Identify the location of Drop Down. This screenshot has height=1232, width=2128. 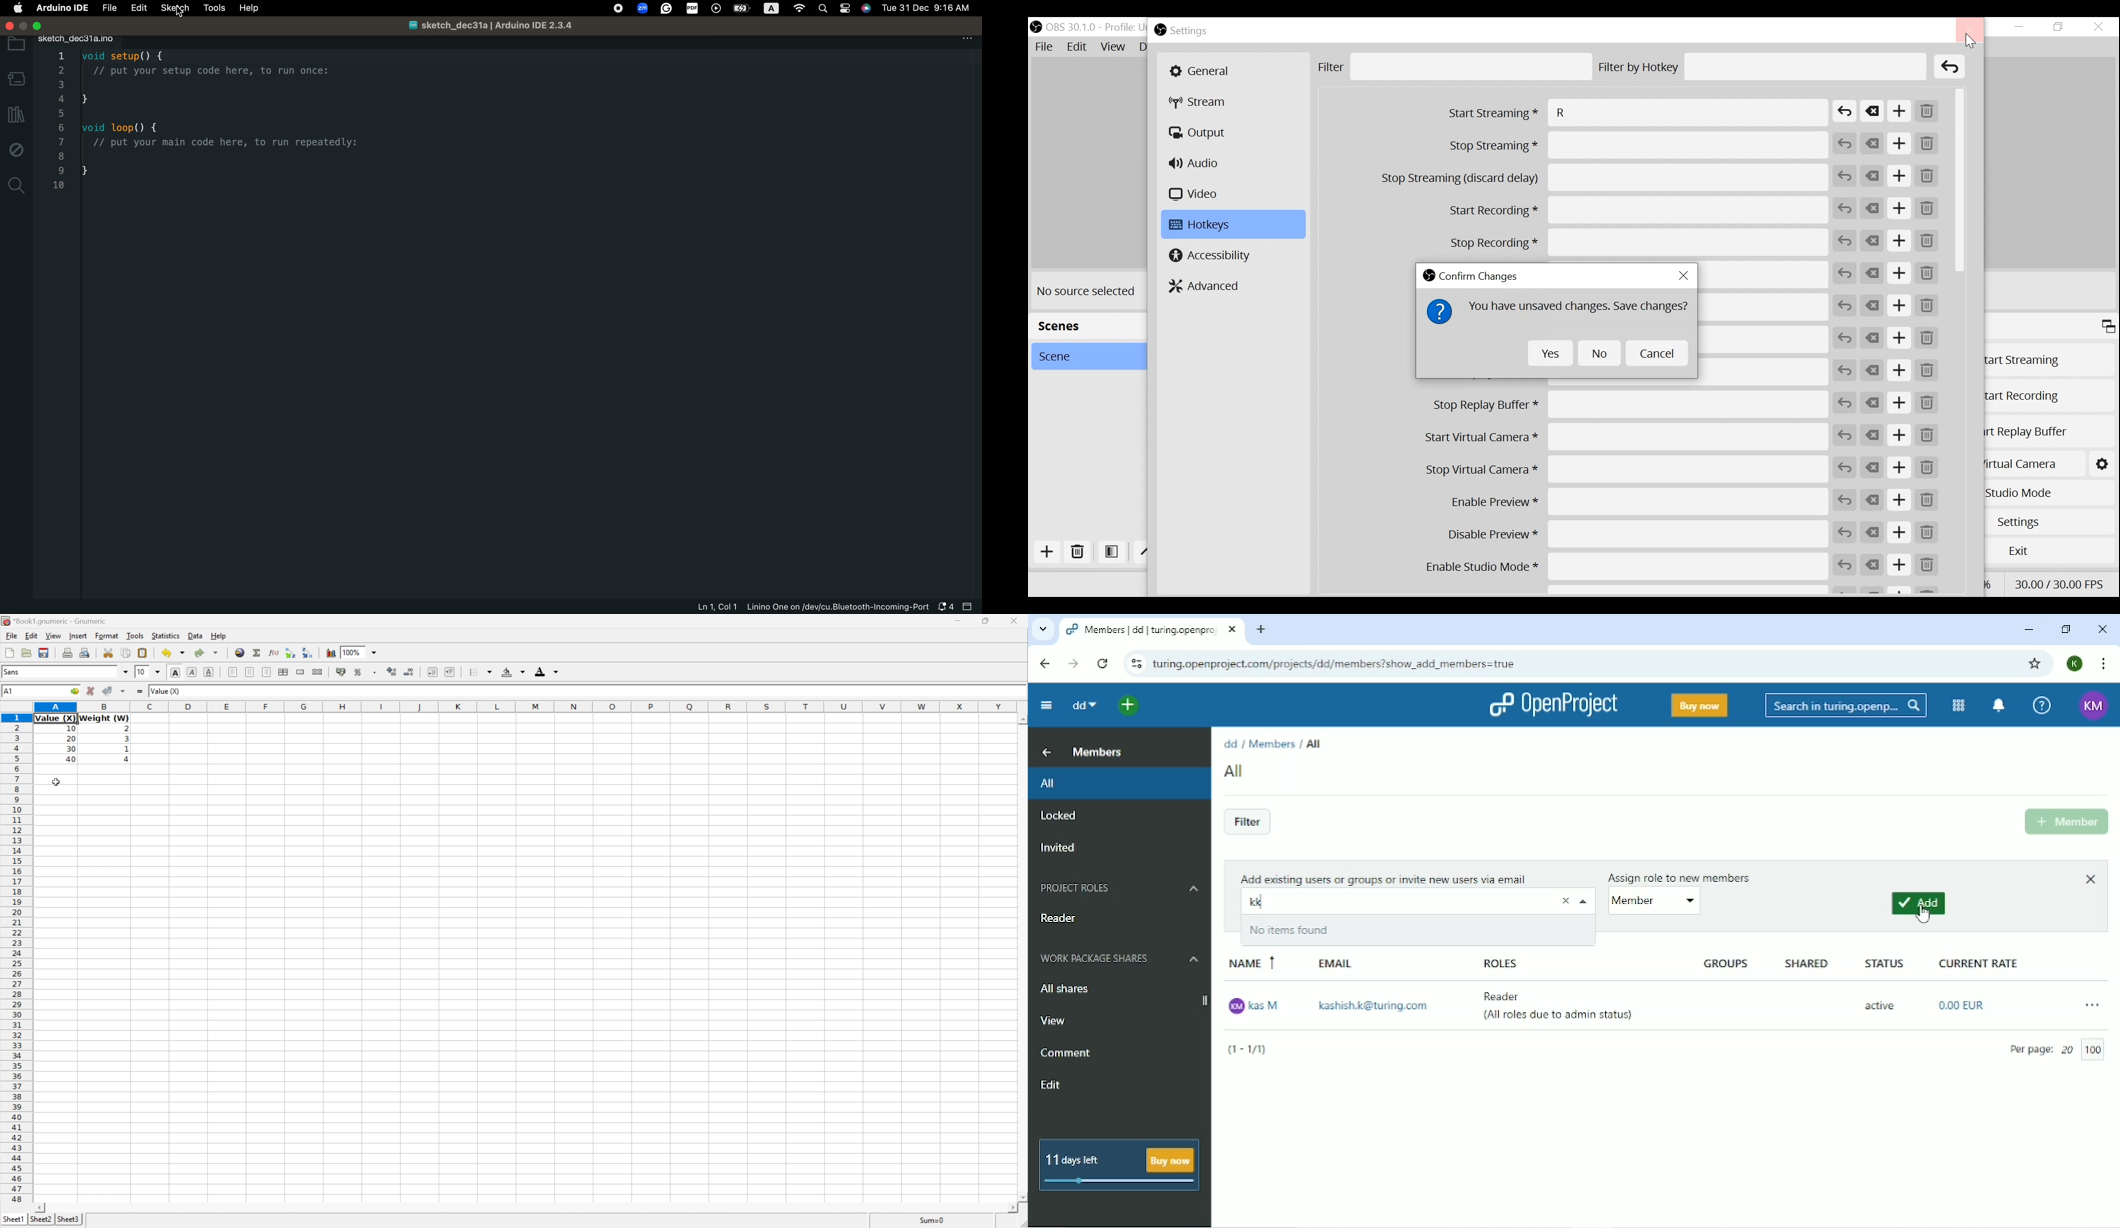
(159, 670).